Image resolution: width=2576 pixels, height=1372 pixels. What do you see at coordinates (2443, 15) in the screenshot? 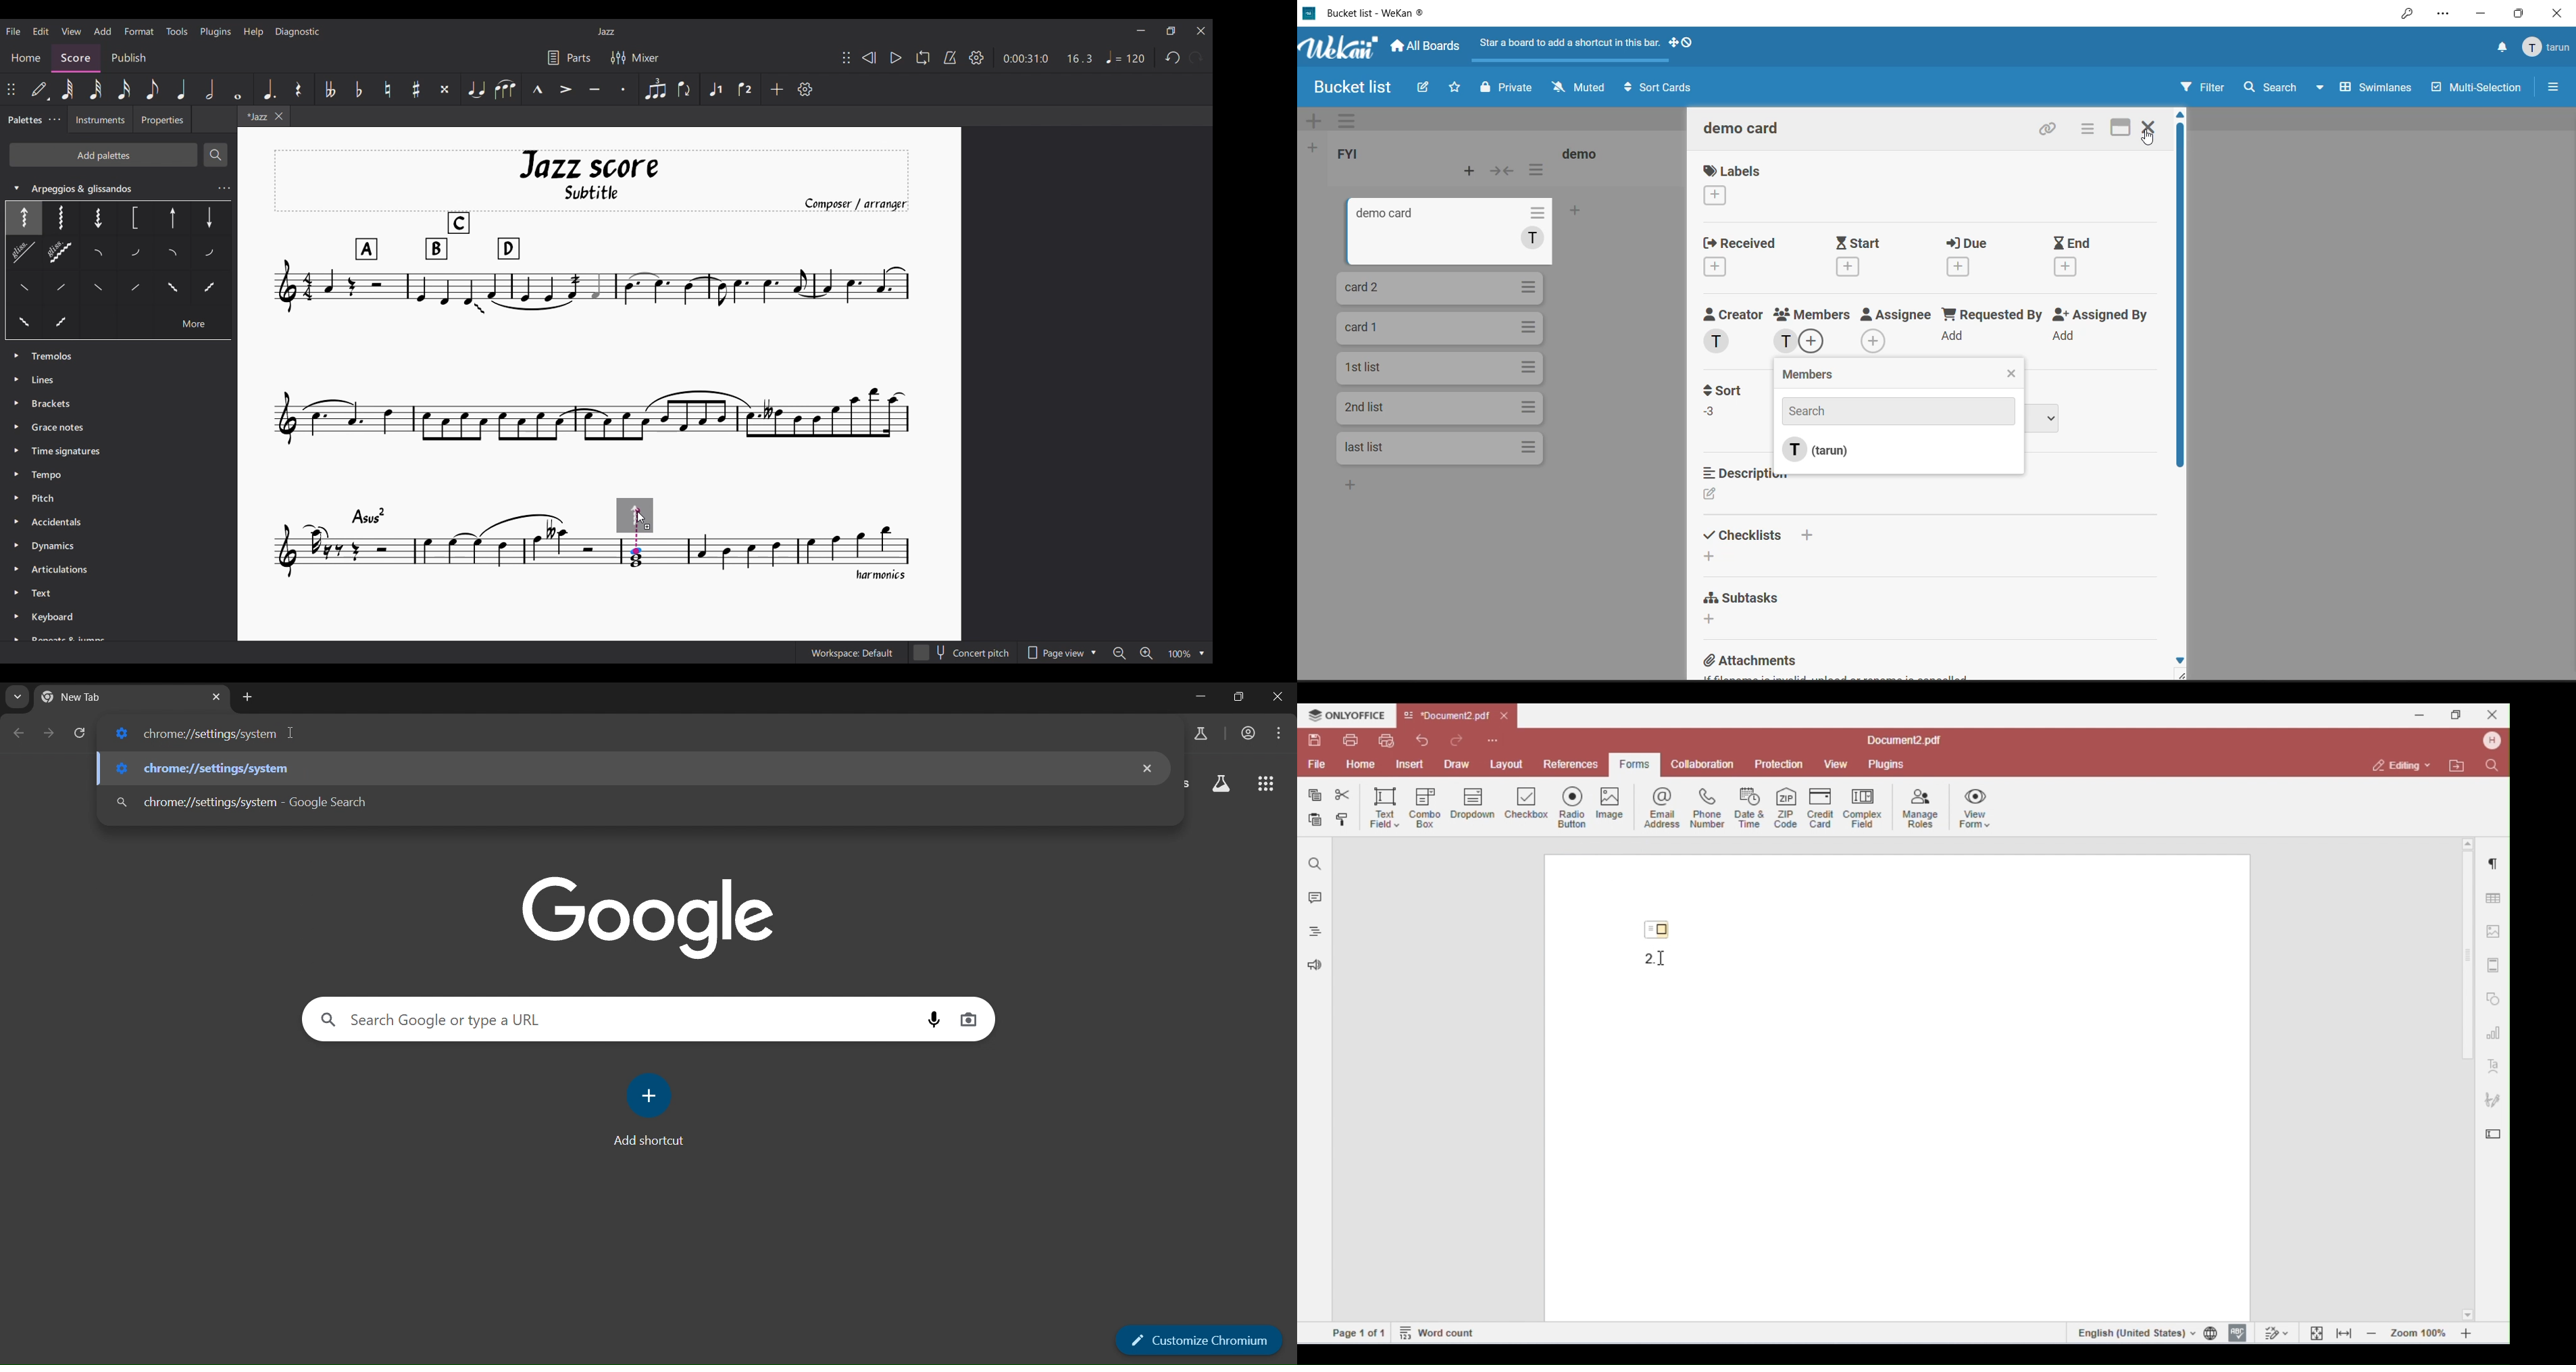
I see `settings and more` at bounding box center [2443, 15].